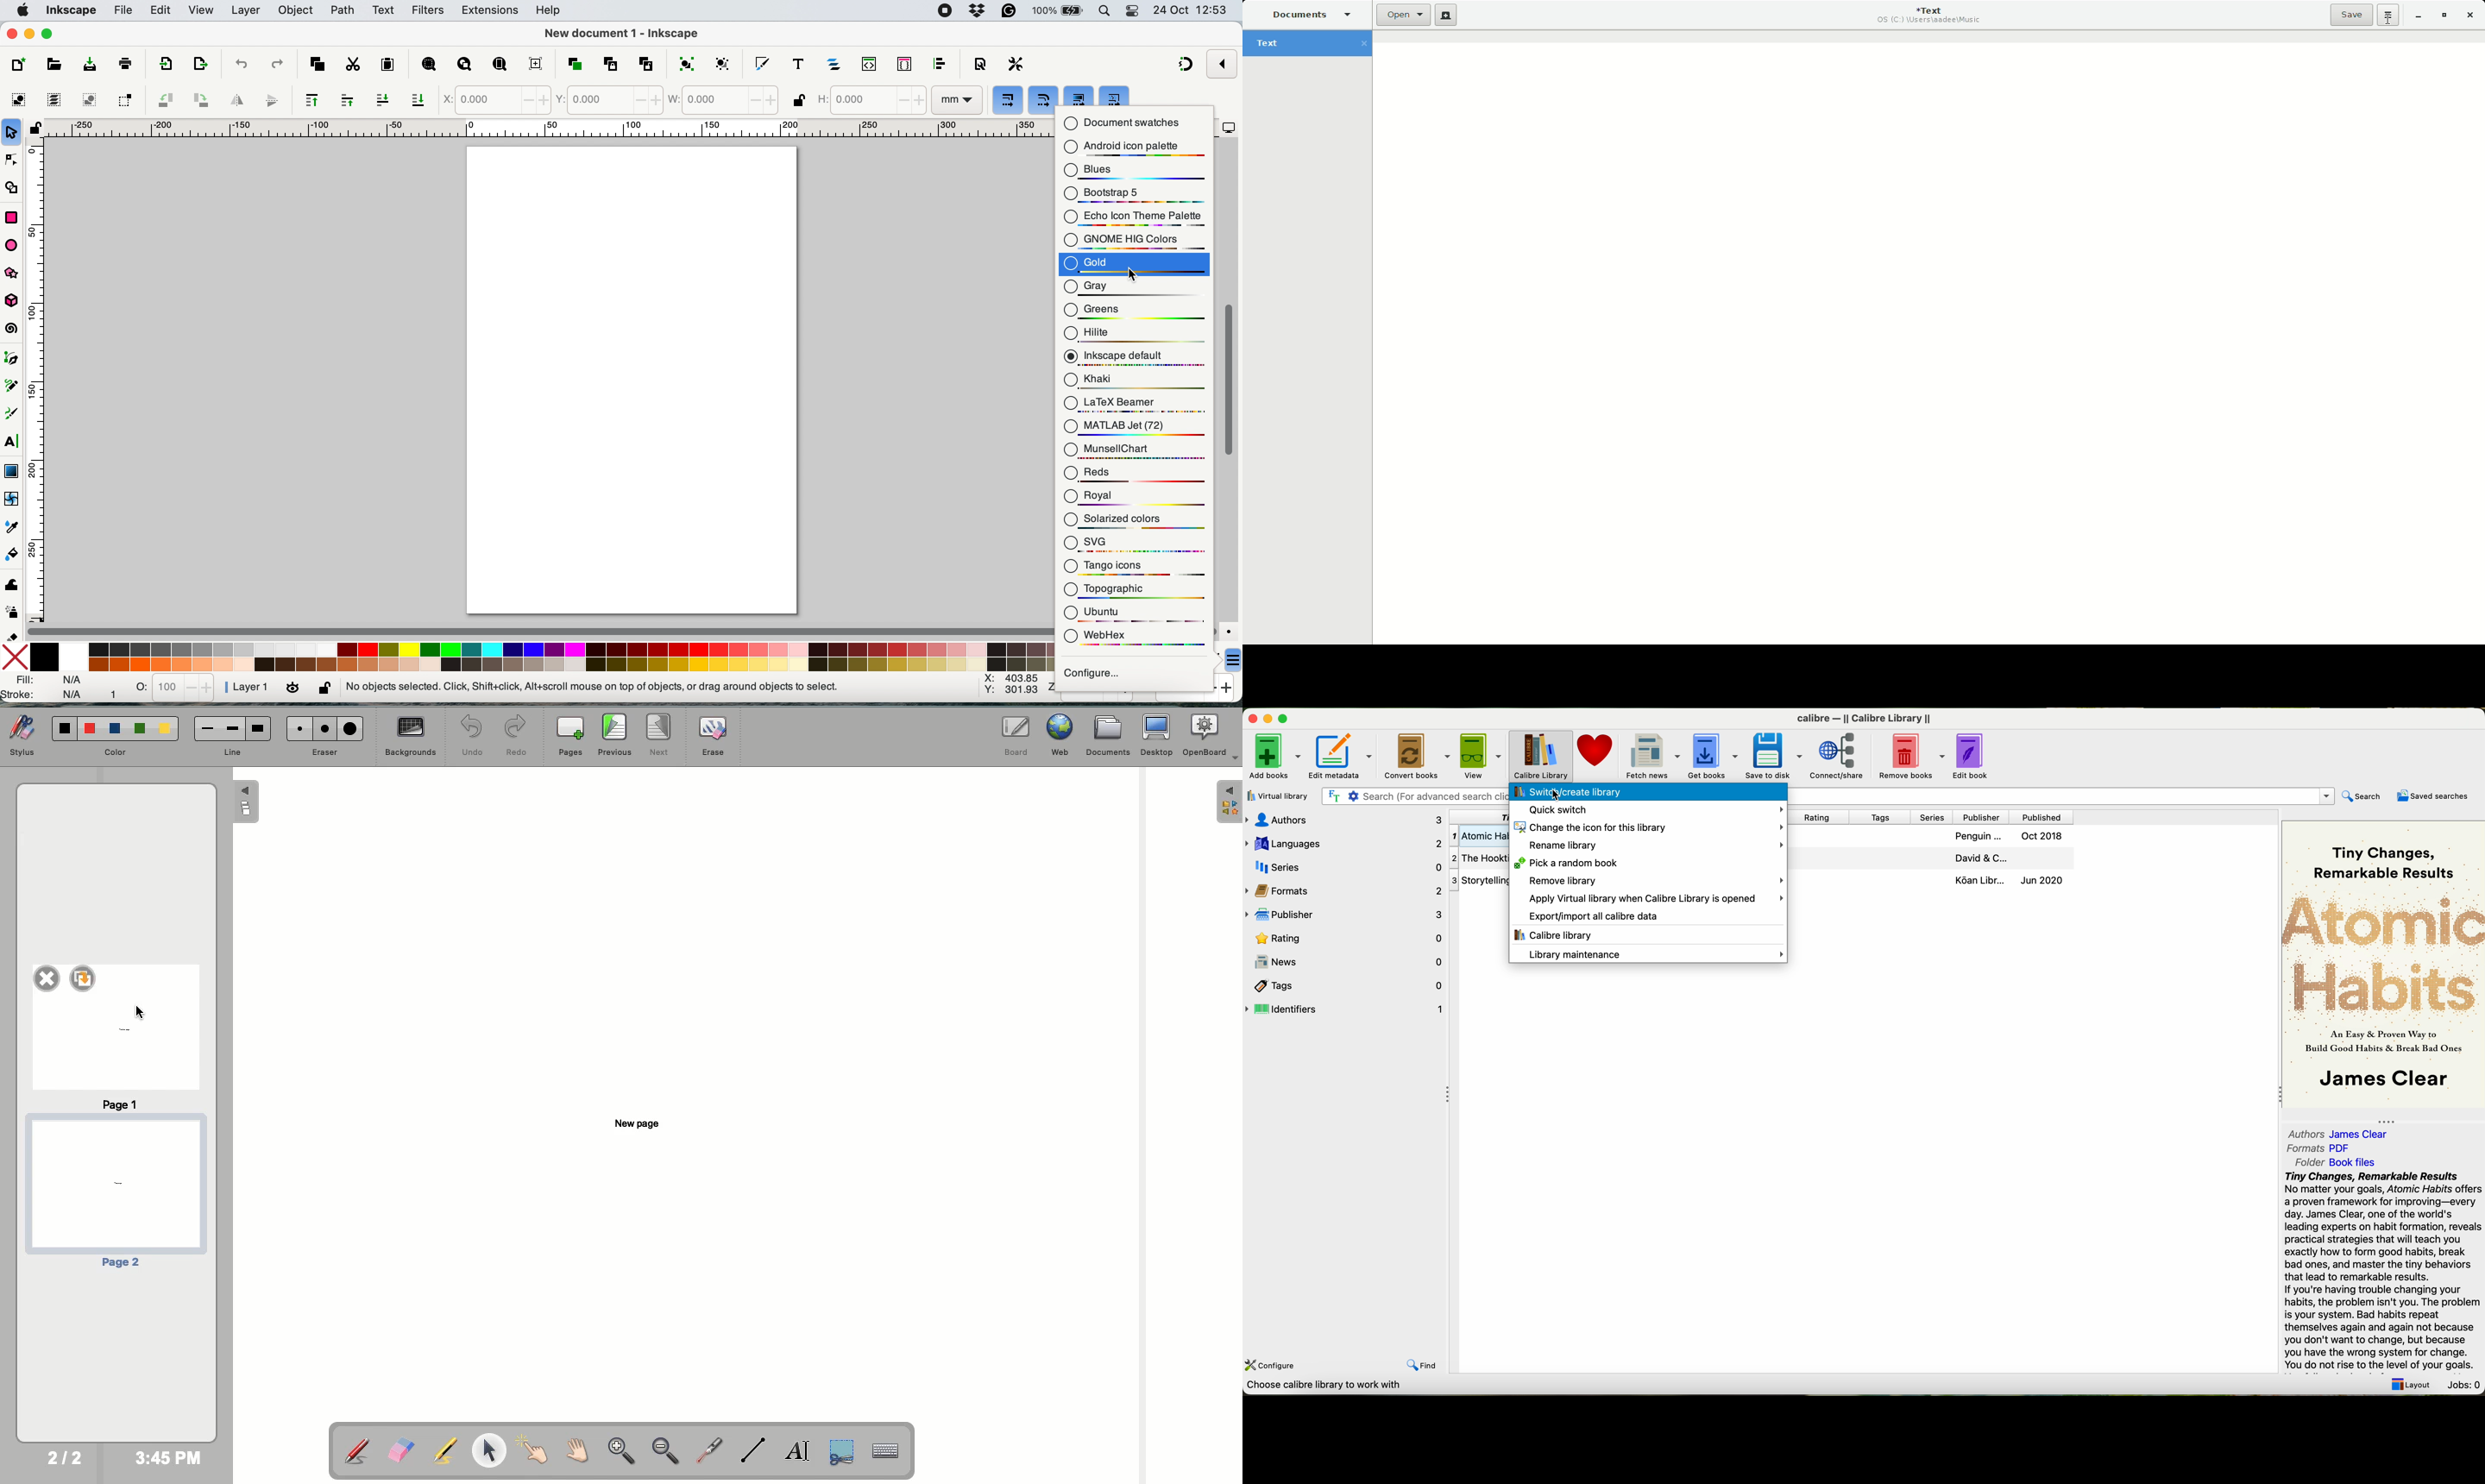 This screenshot has height=1484, width=2492. Describe the element at coordinates (1192, 12) in the screenshot. I see `24 oct 12:53` at that location.